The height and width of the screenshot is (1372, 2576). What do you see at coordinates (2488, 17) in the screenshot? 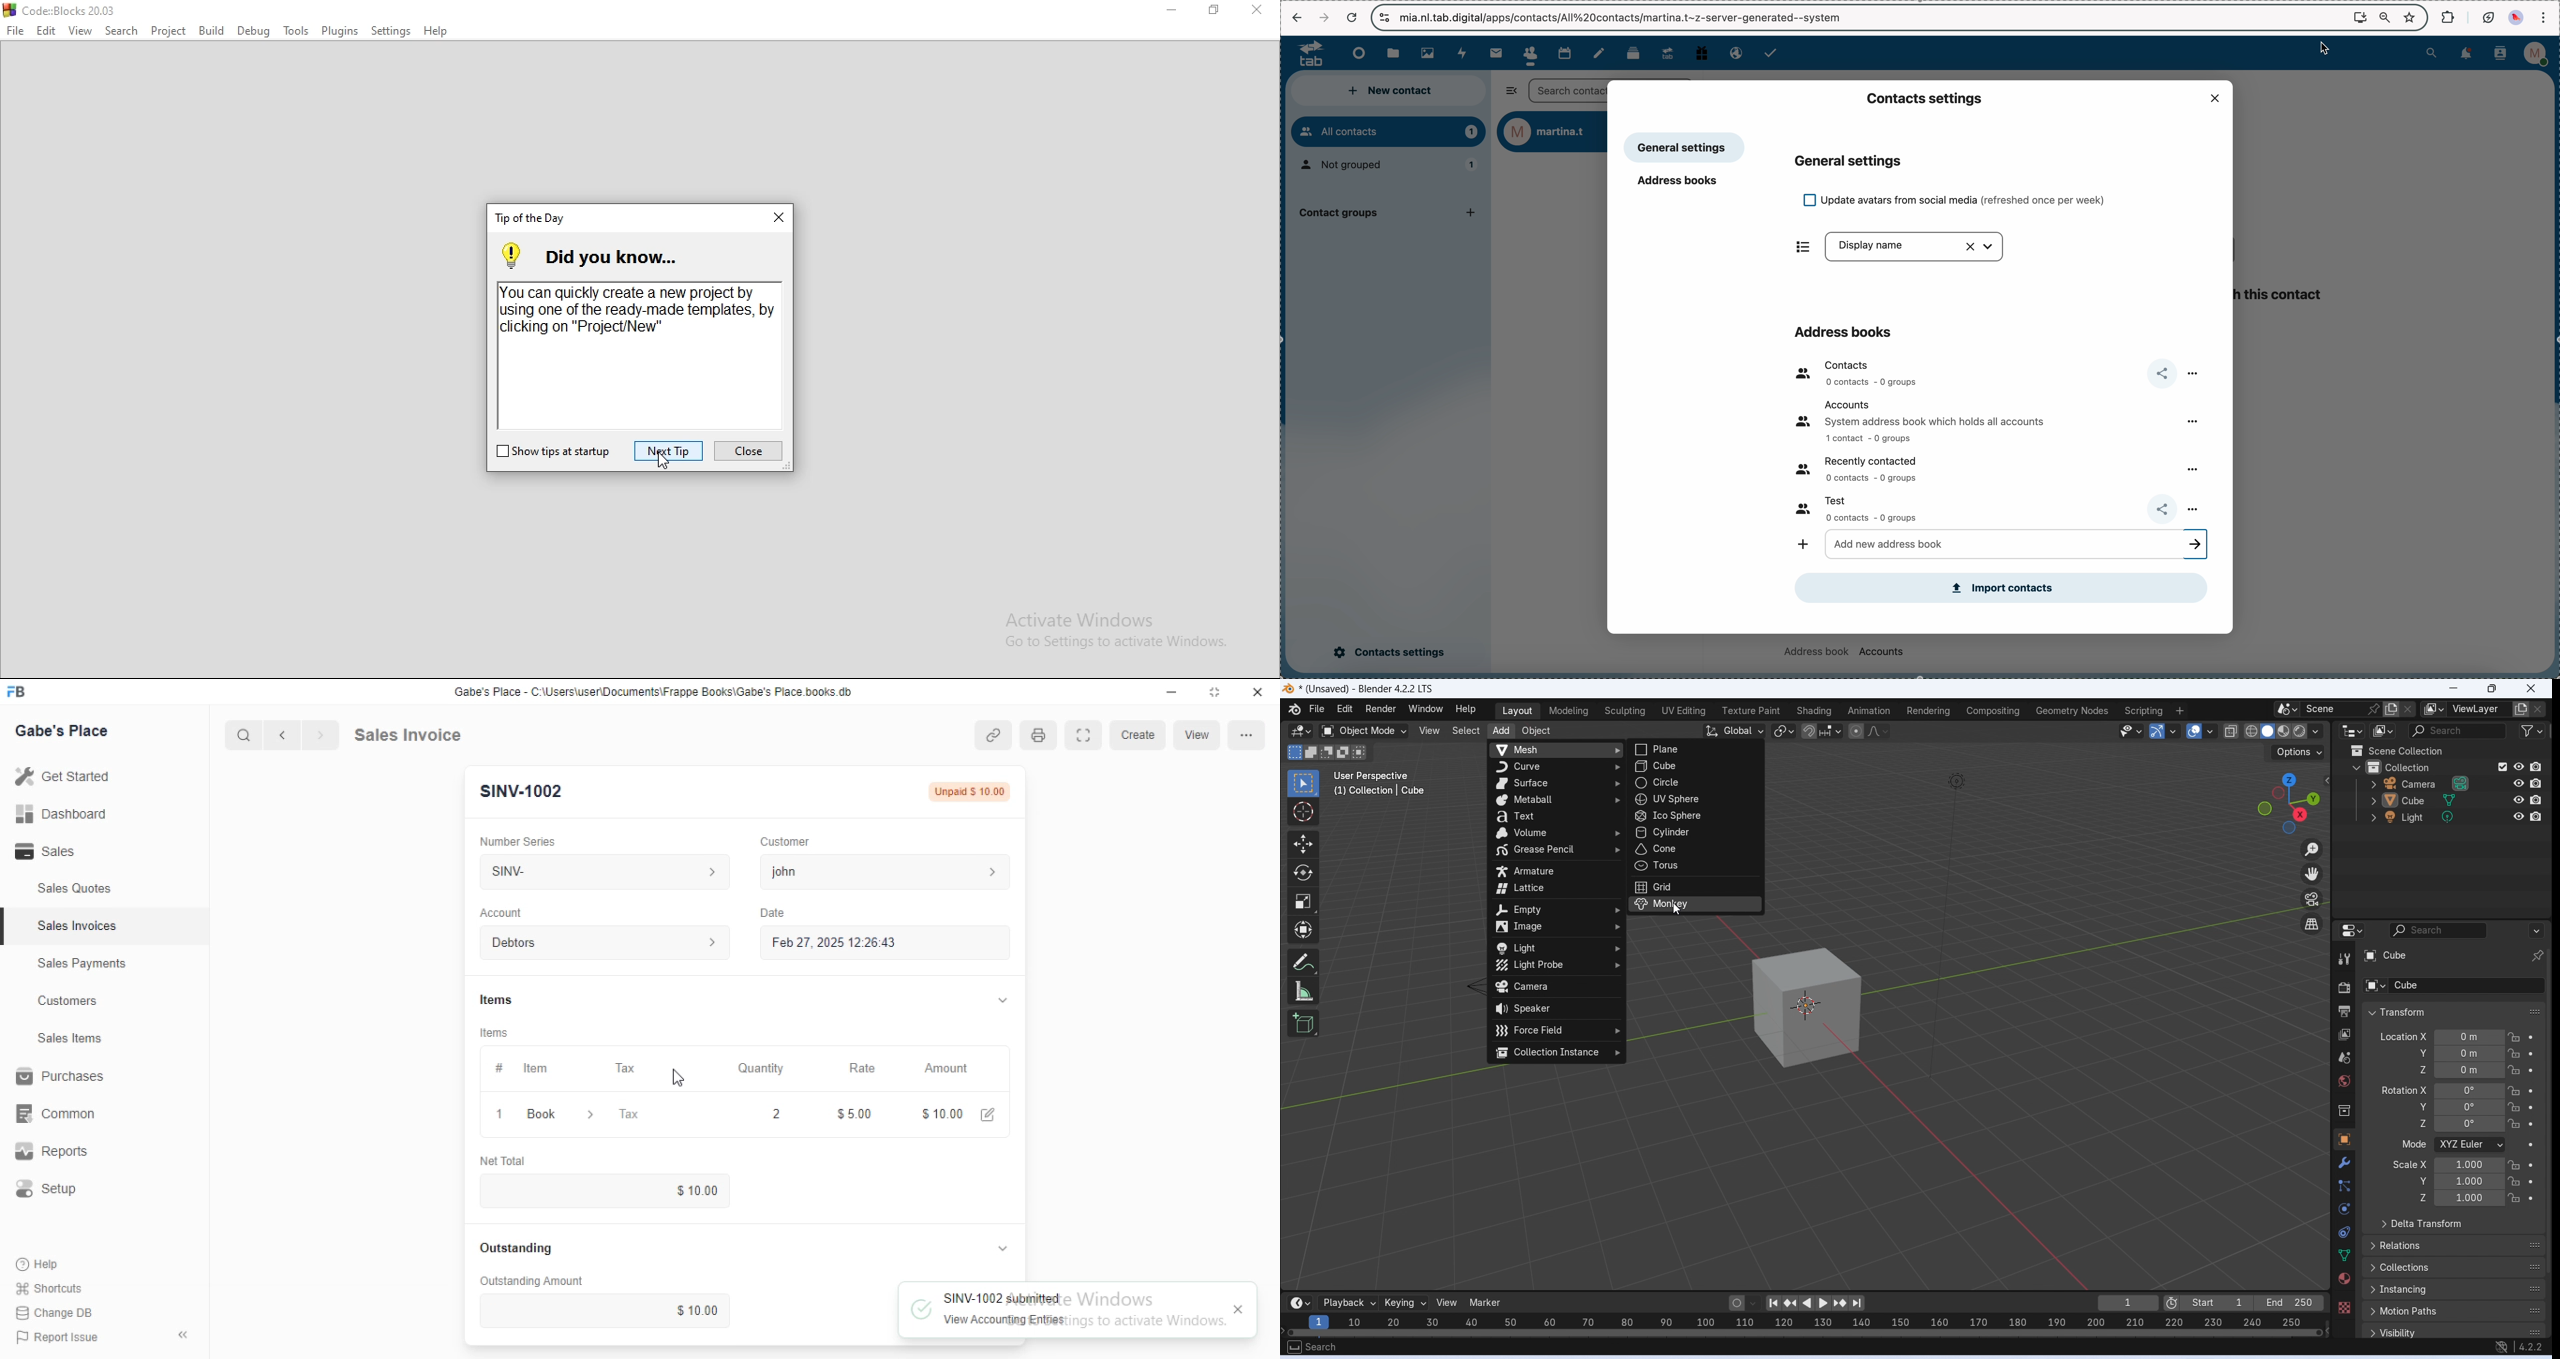
I see `battery eco` at bounding box center [2488, 17].